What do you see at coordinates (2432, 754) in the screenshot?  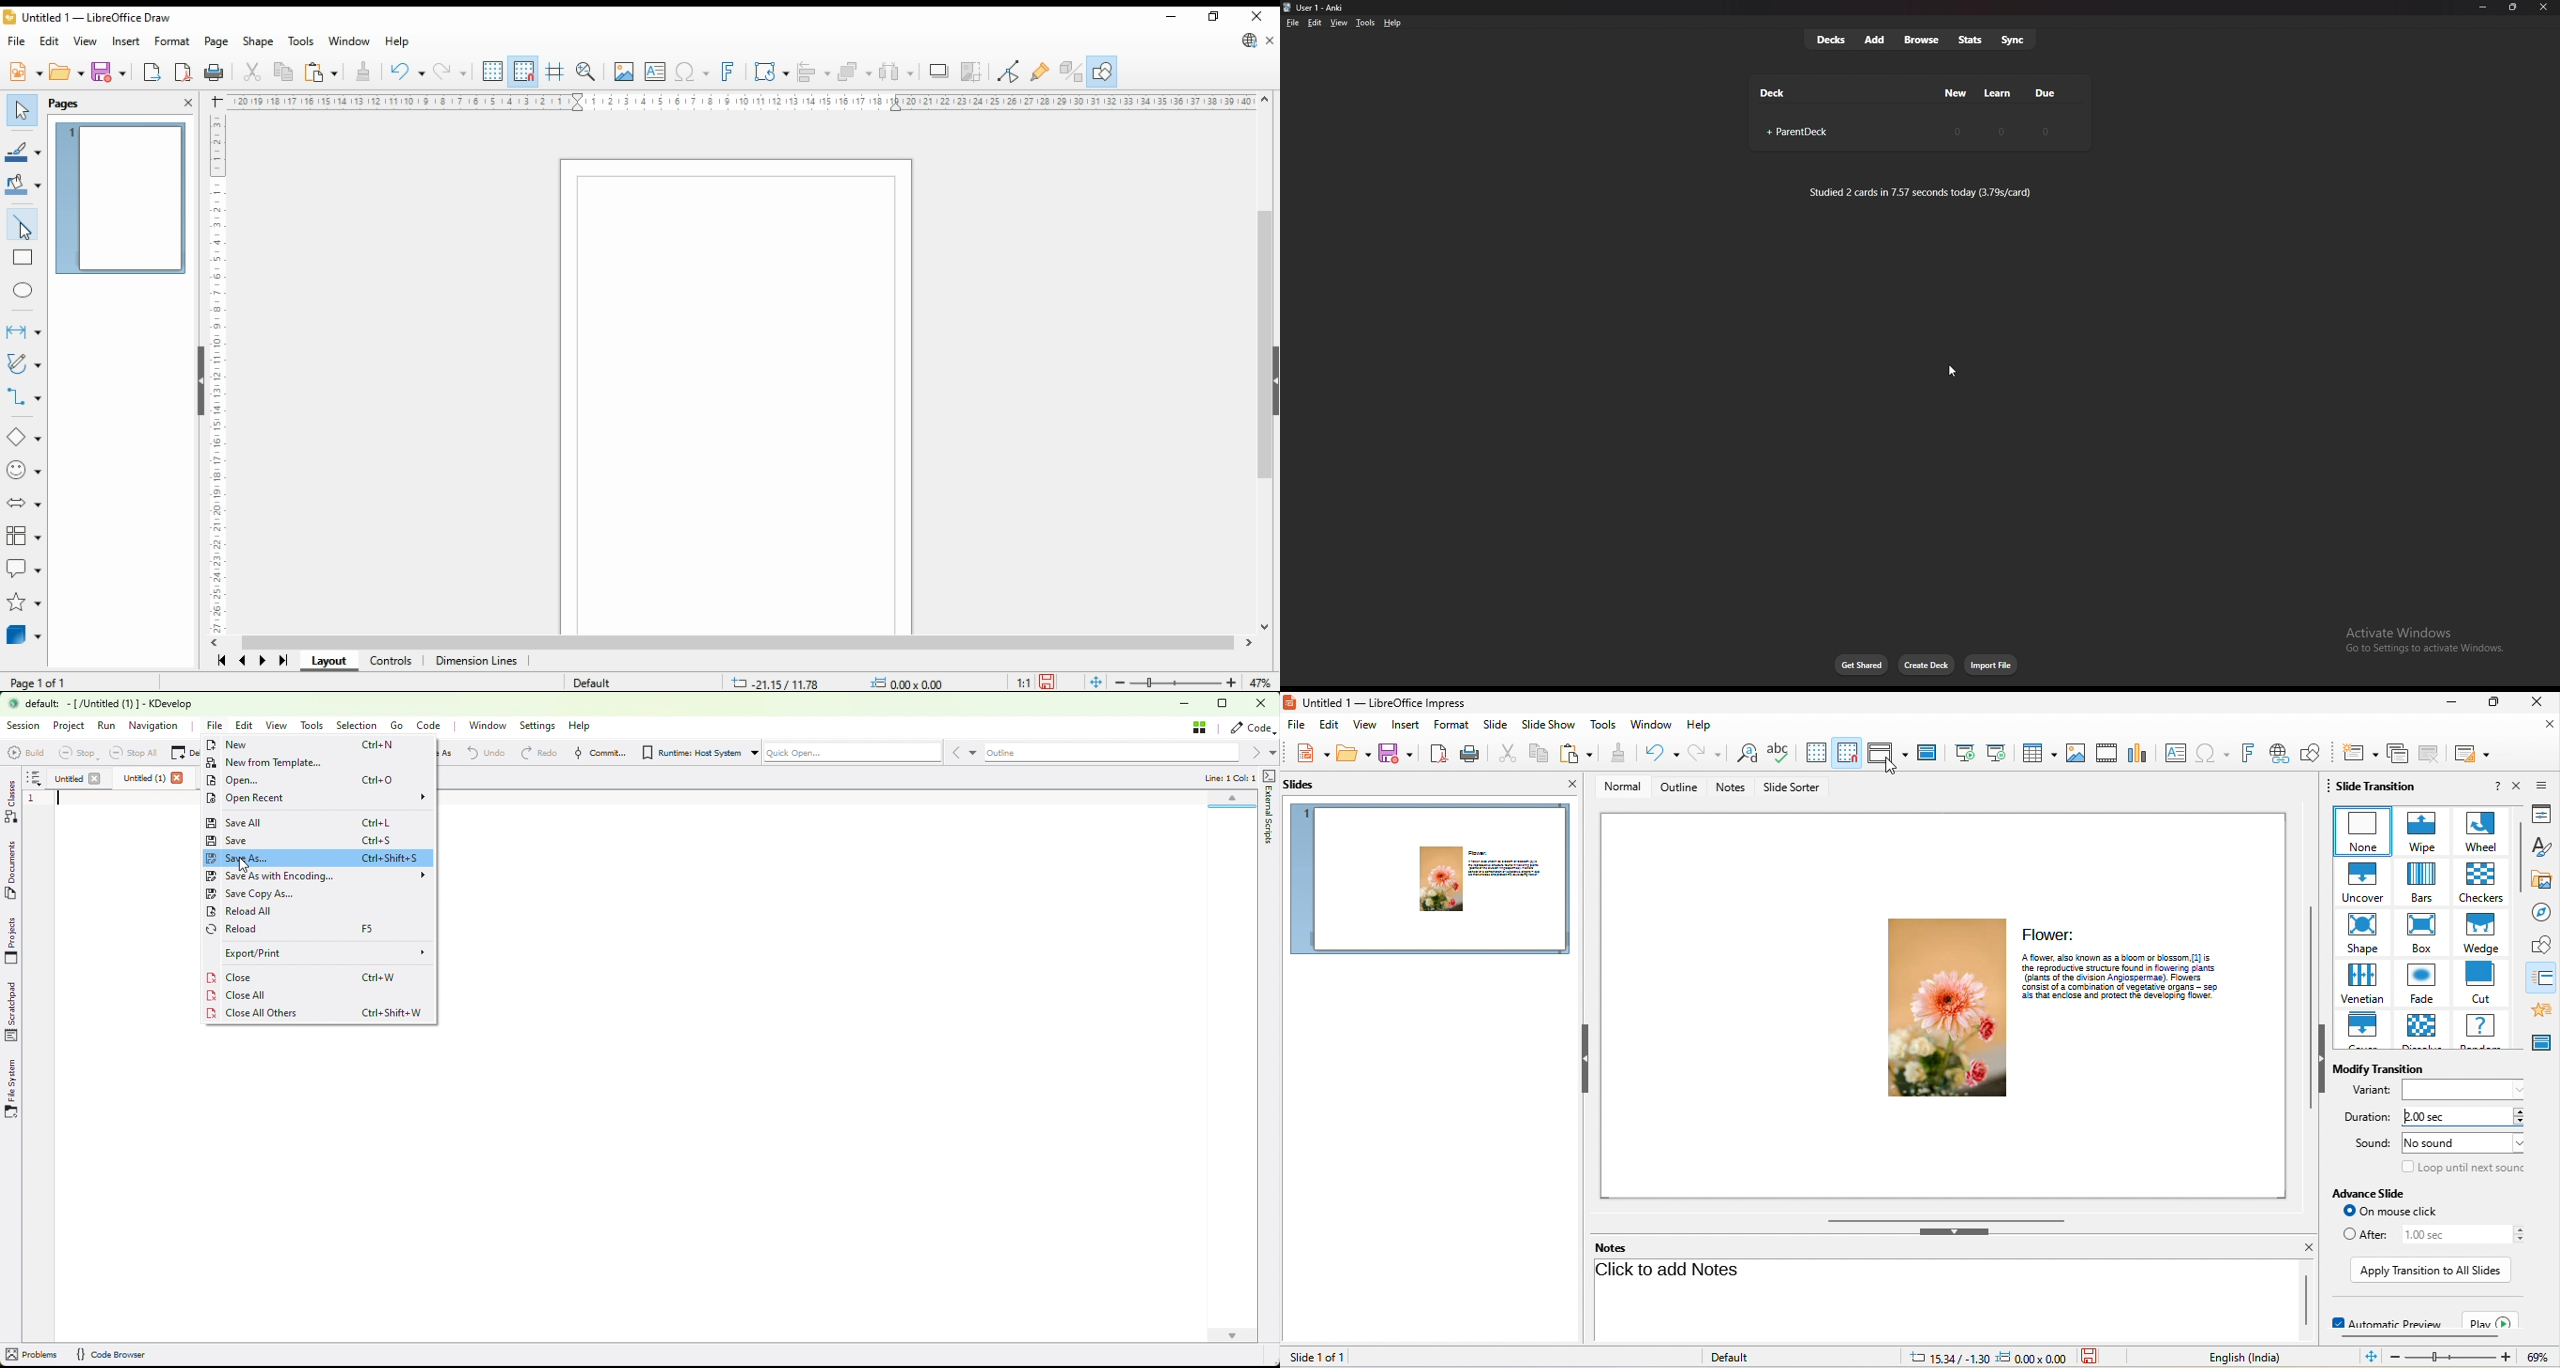 I see `delete slide` at bounding box center [2432, 754].